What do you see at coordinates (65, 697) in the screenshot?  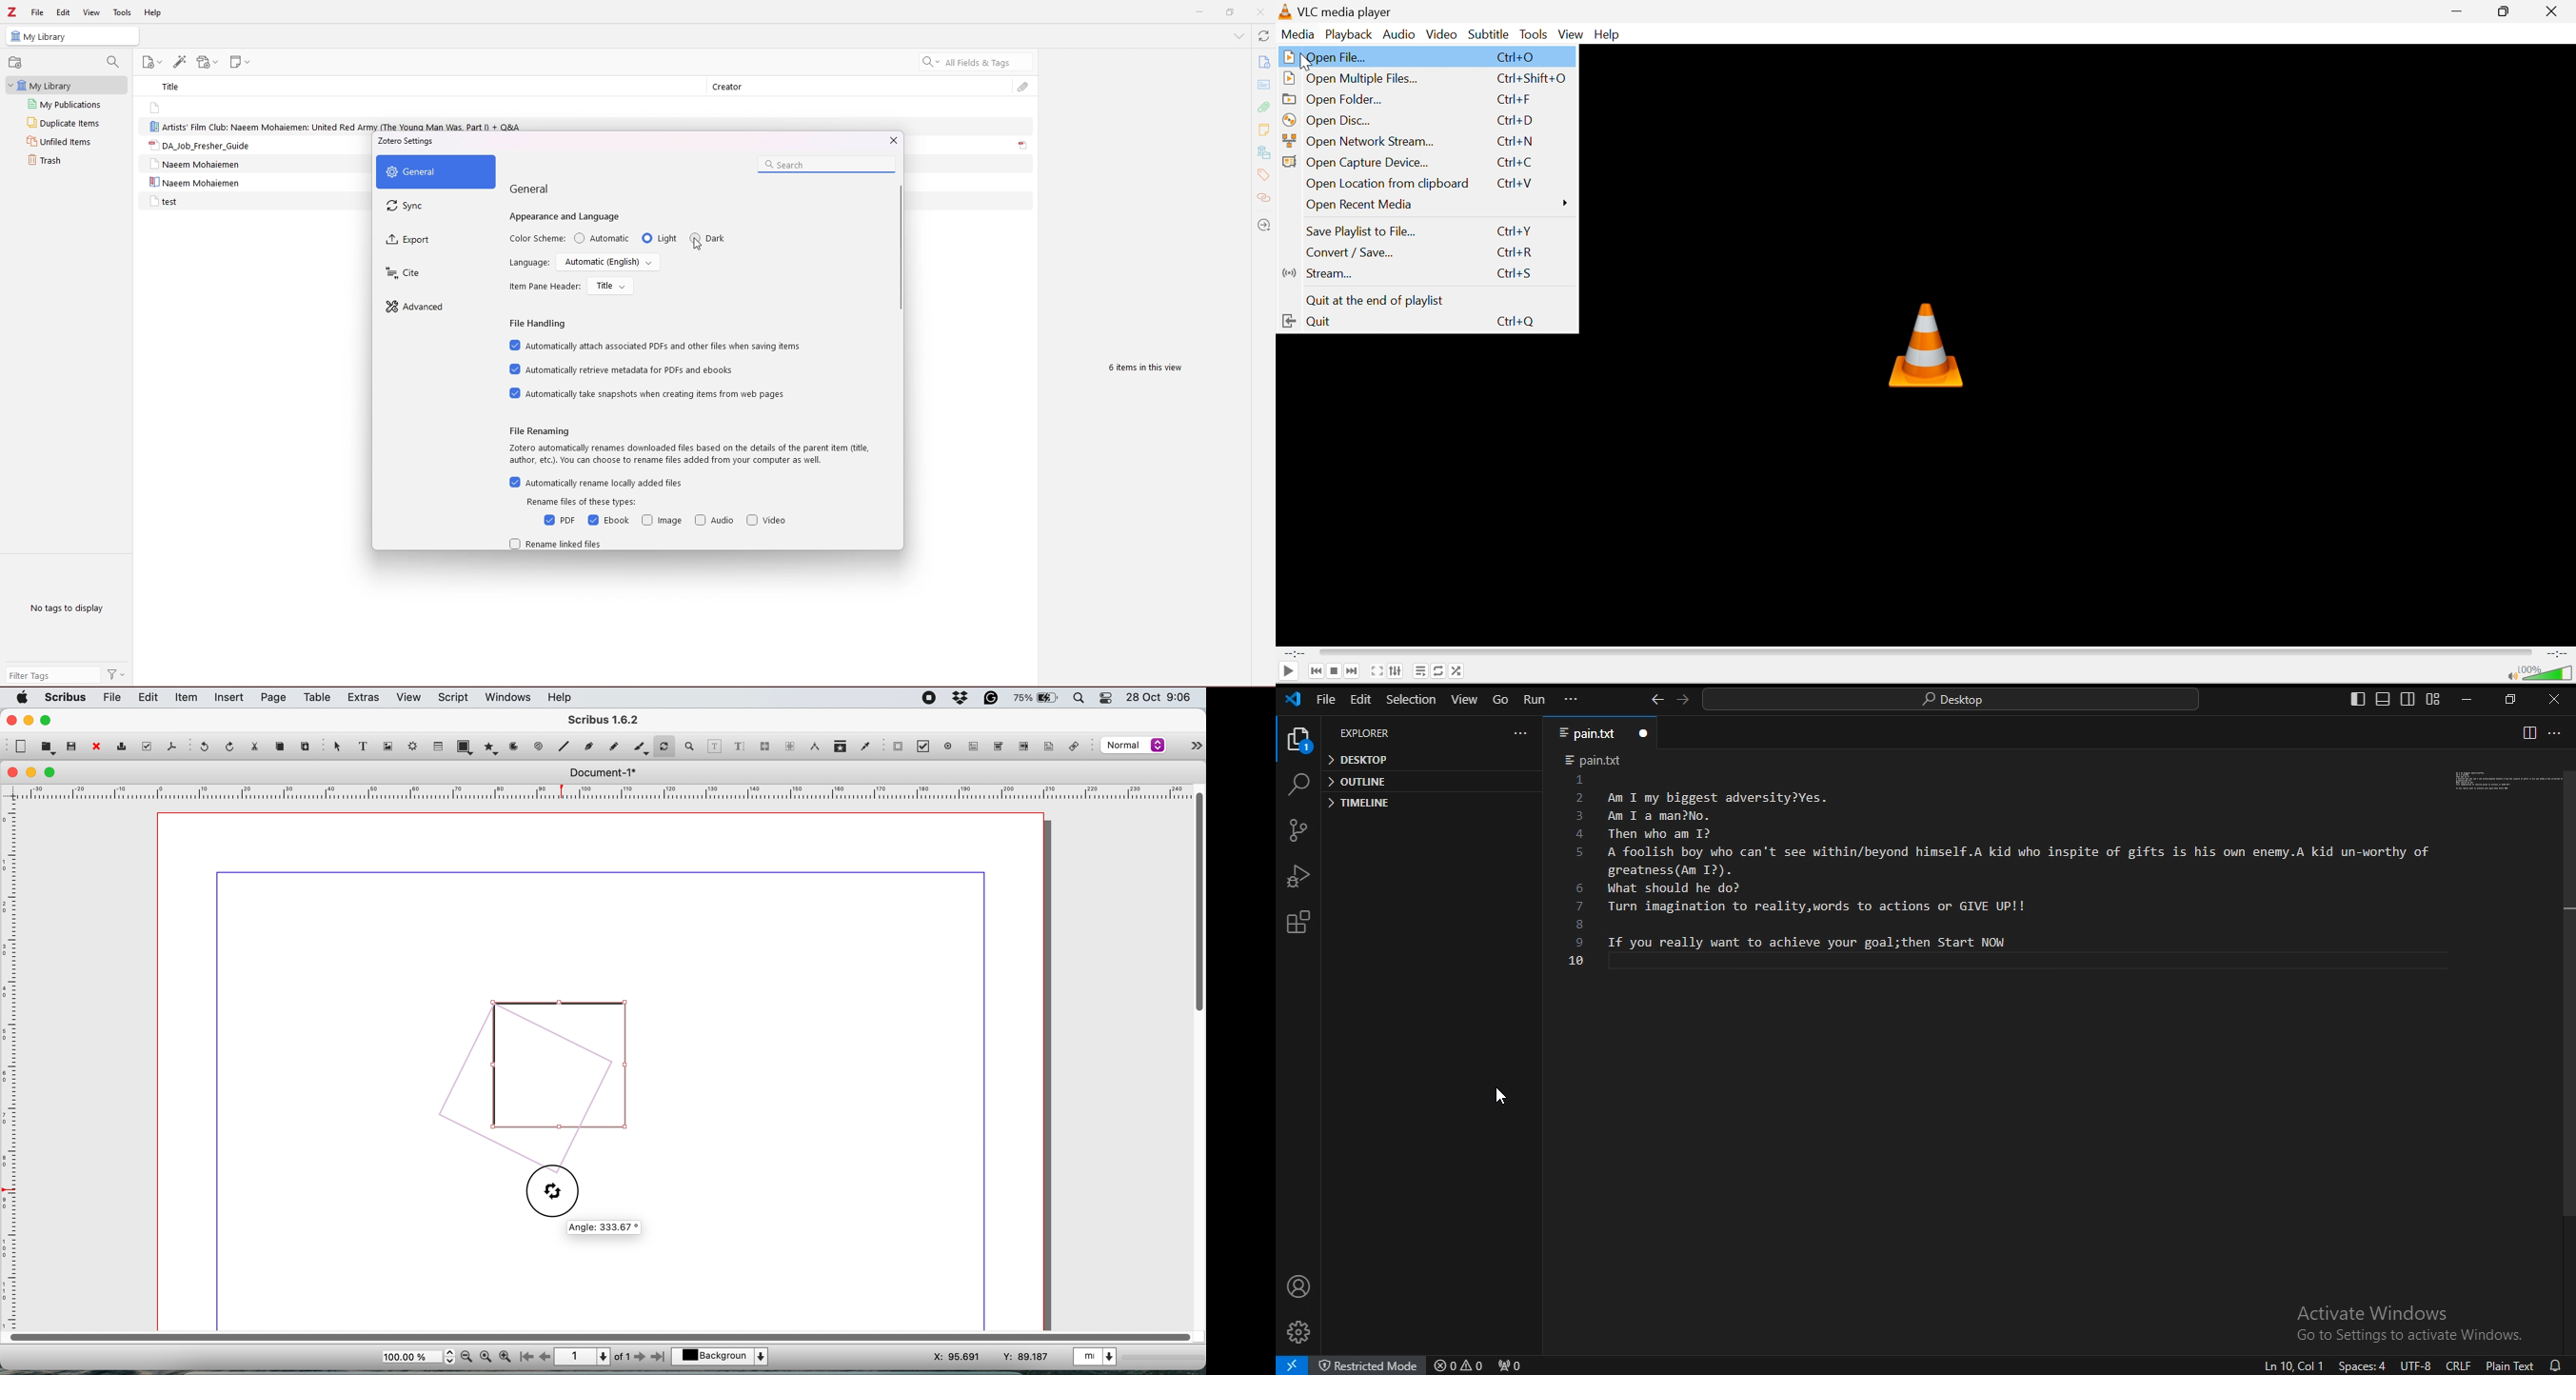 I see `scribus` at bounding box center [65, 697].